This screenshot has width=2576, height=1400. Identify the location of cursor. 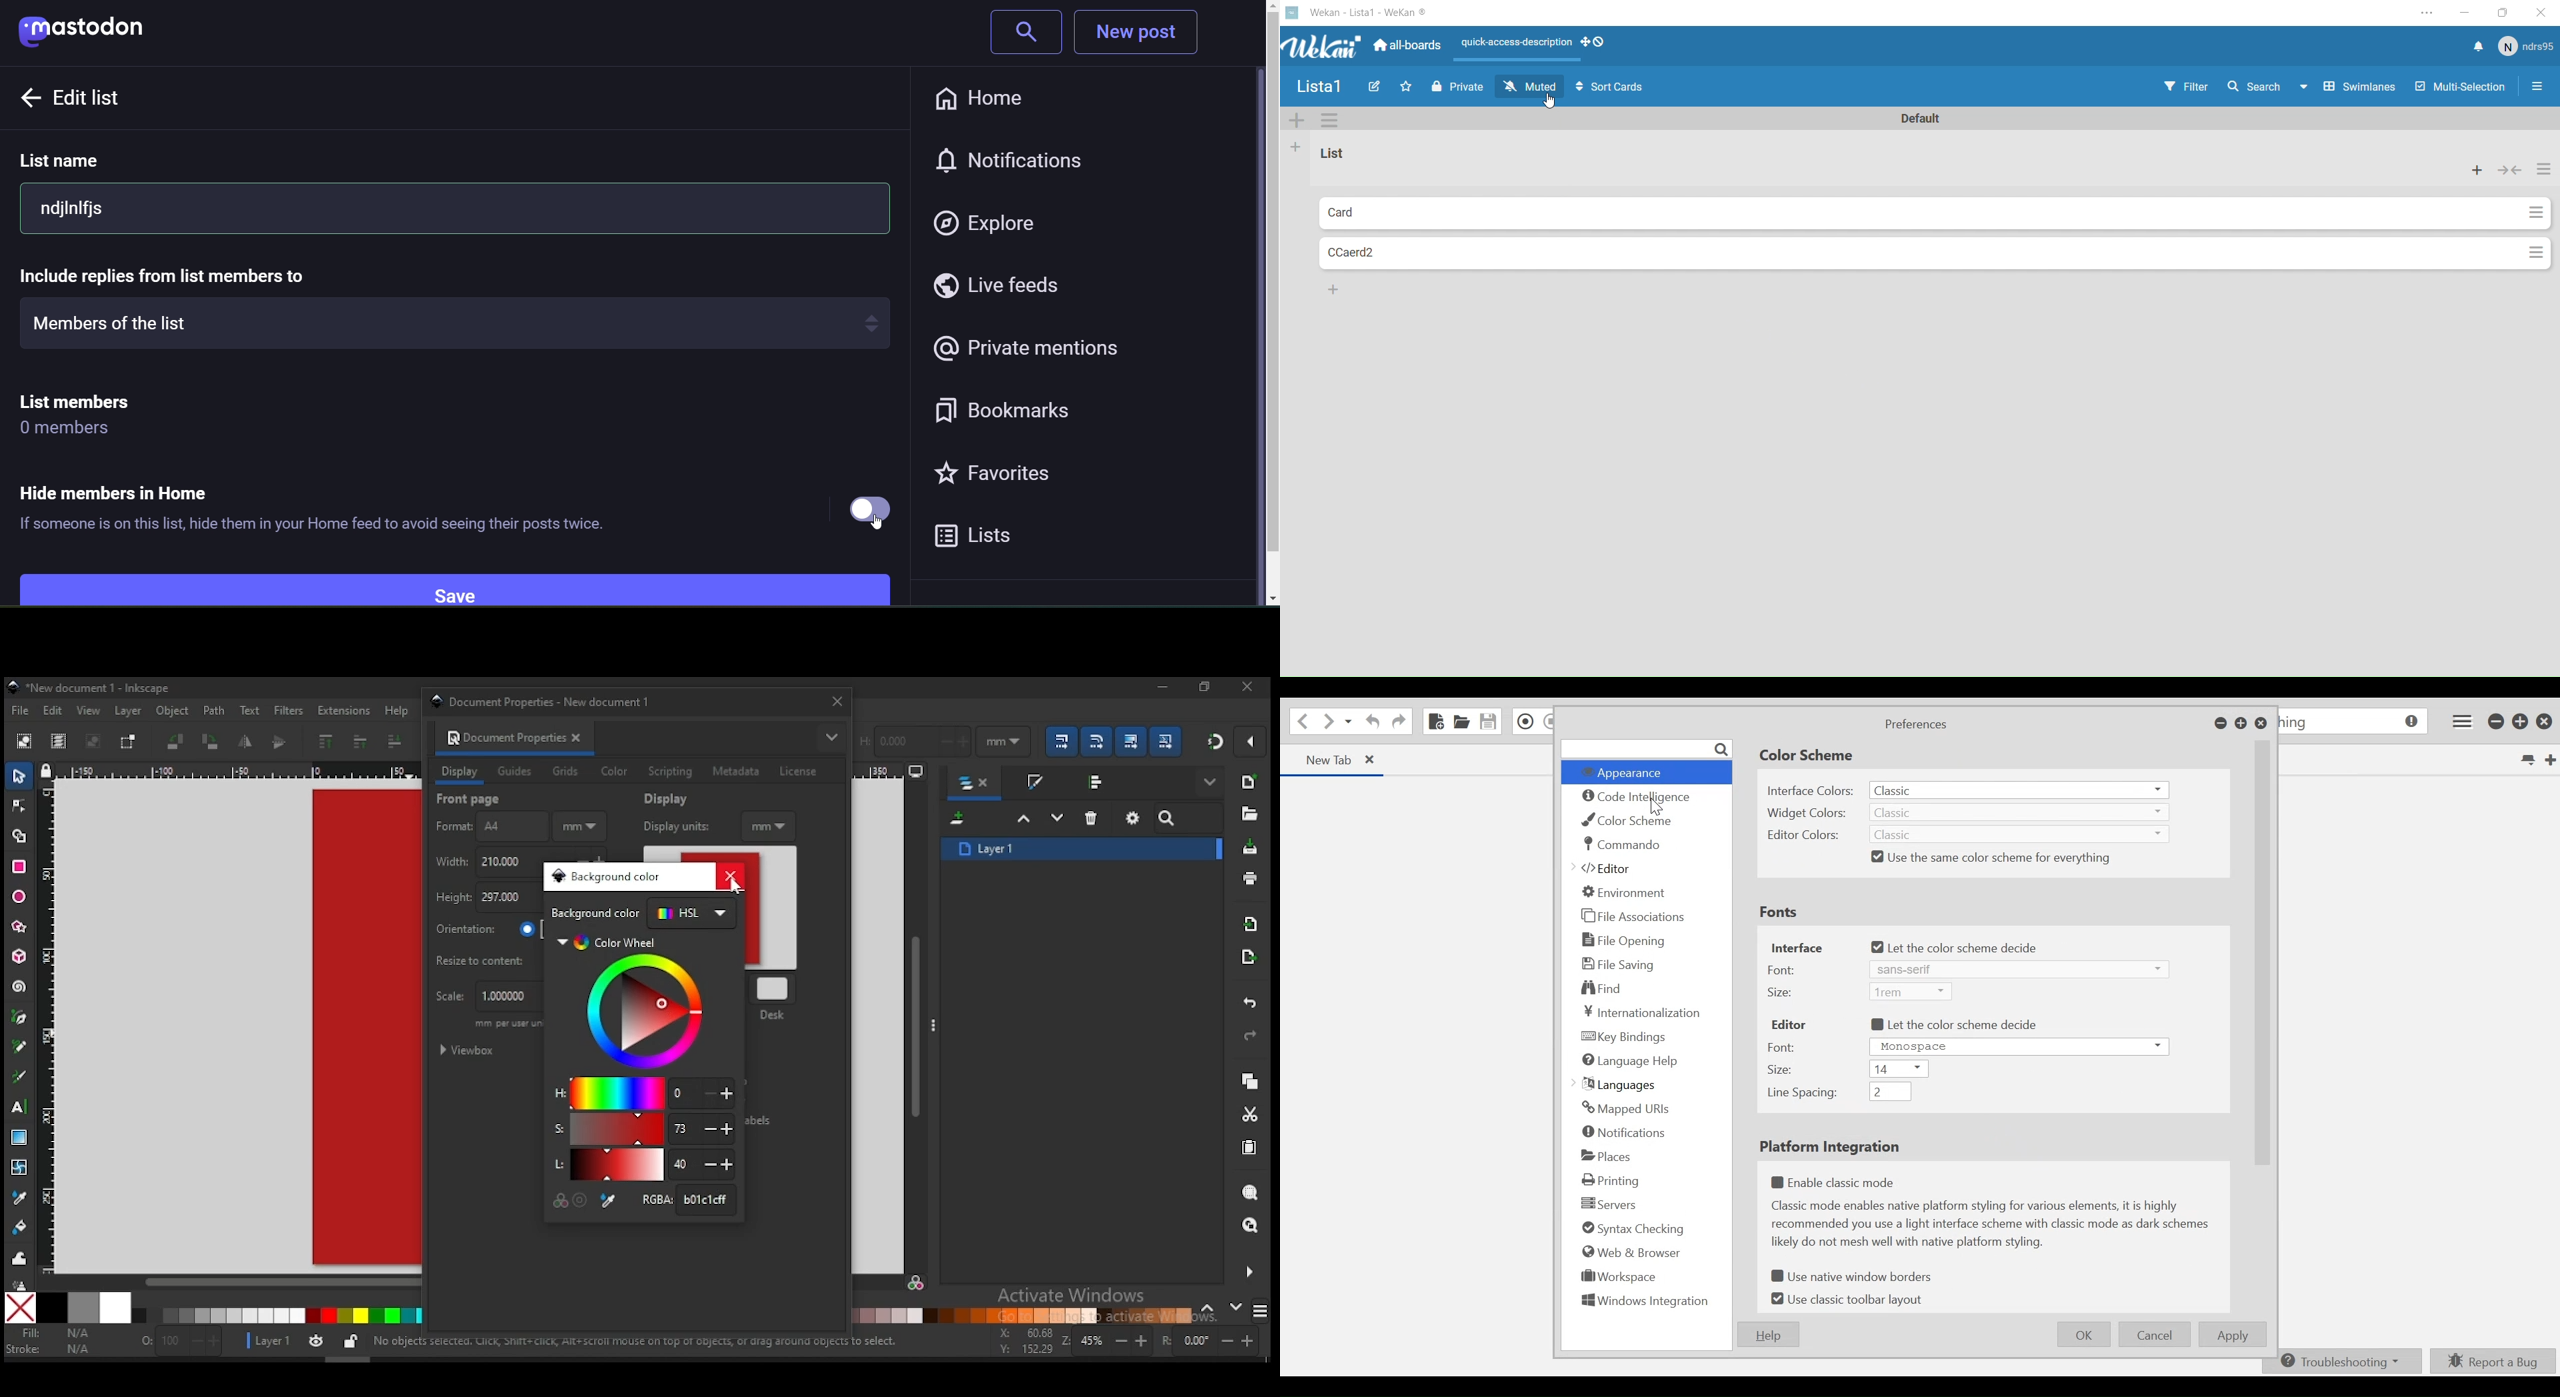
(736, 887).